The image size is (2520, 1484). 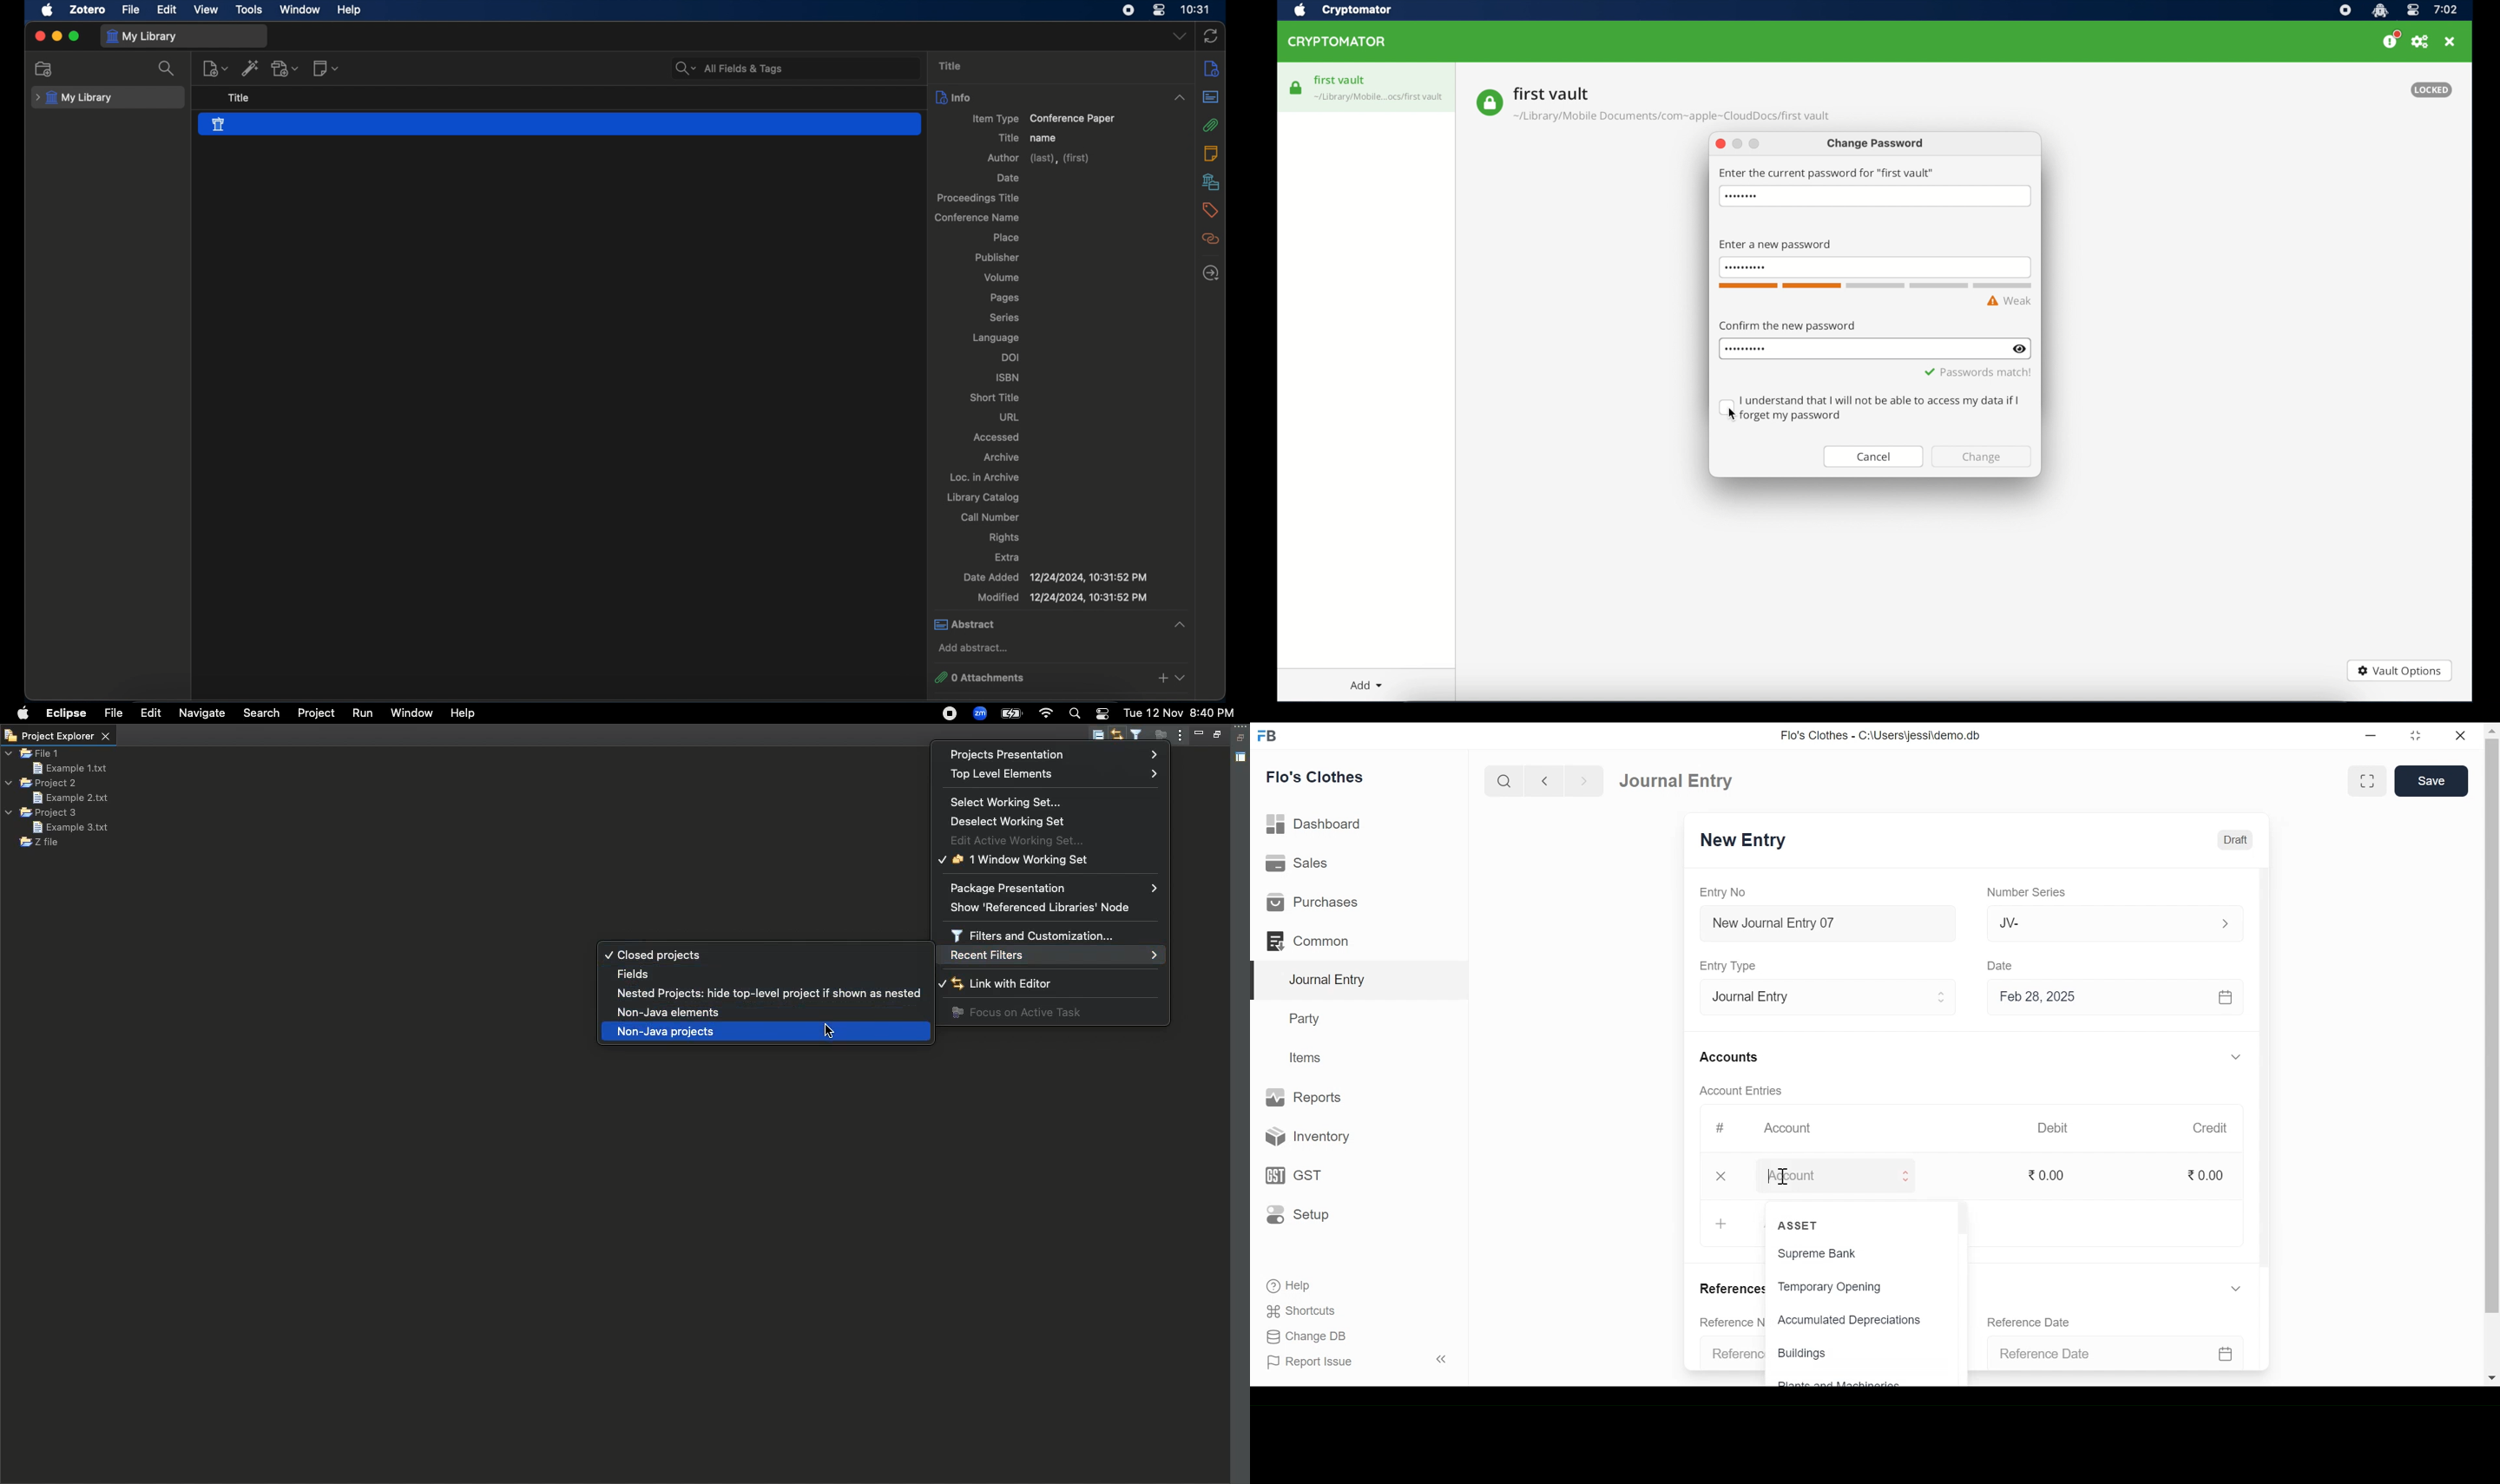 What do you see at coordinates (1119, 736) in the screenshot?
I see `Link with editor` at bounding box center [1119, 736].